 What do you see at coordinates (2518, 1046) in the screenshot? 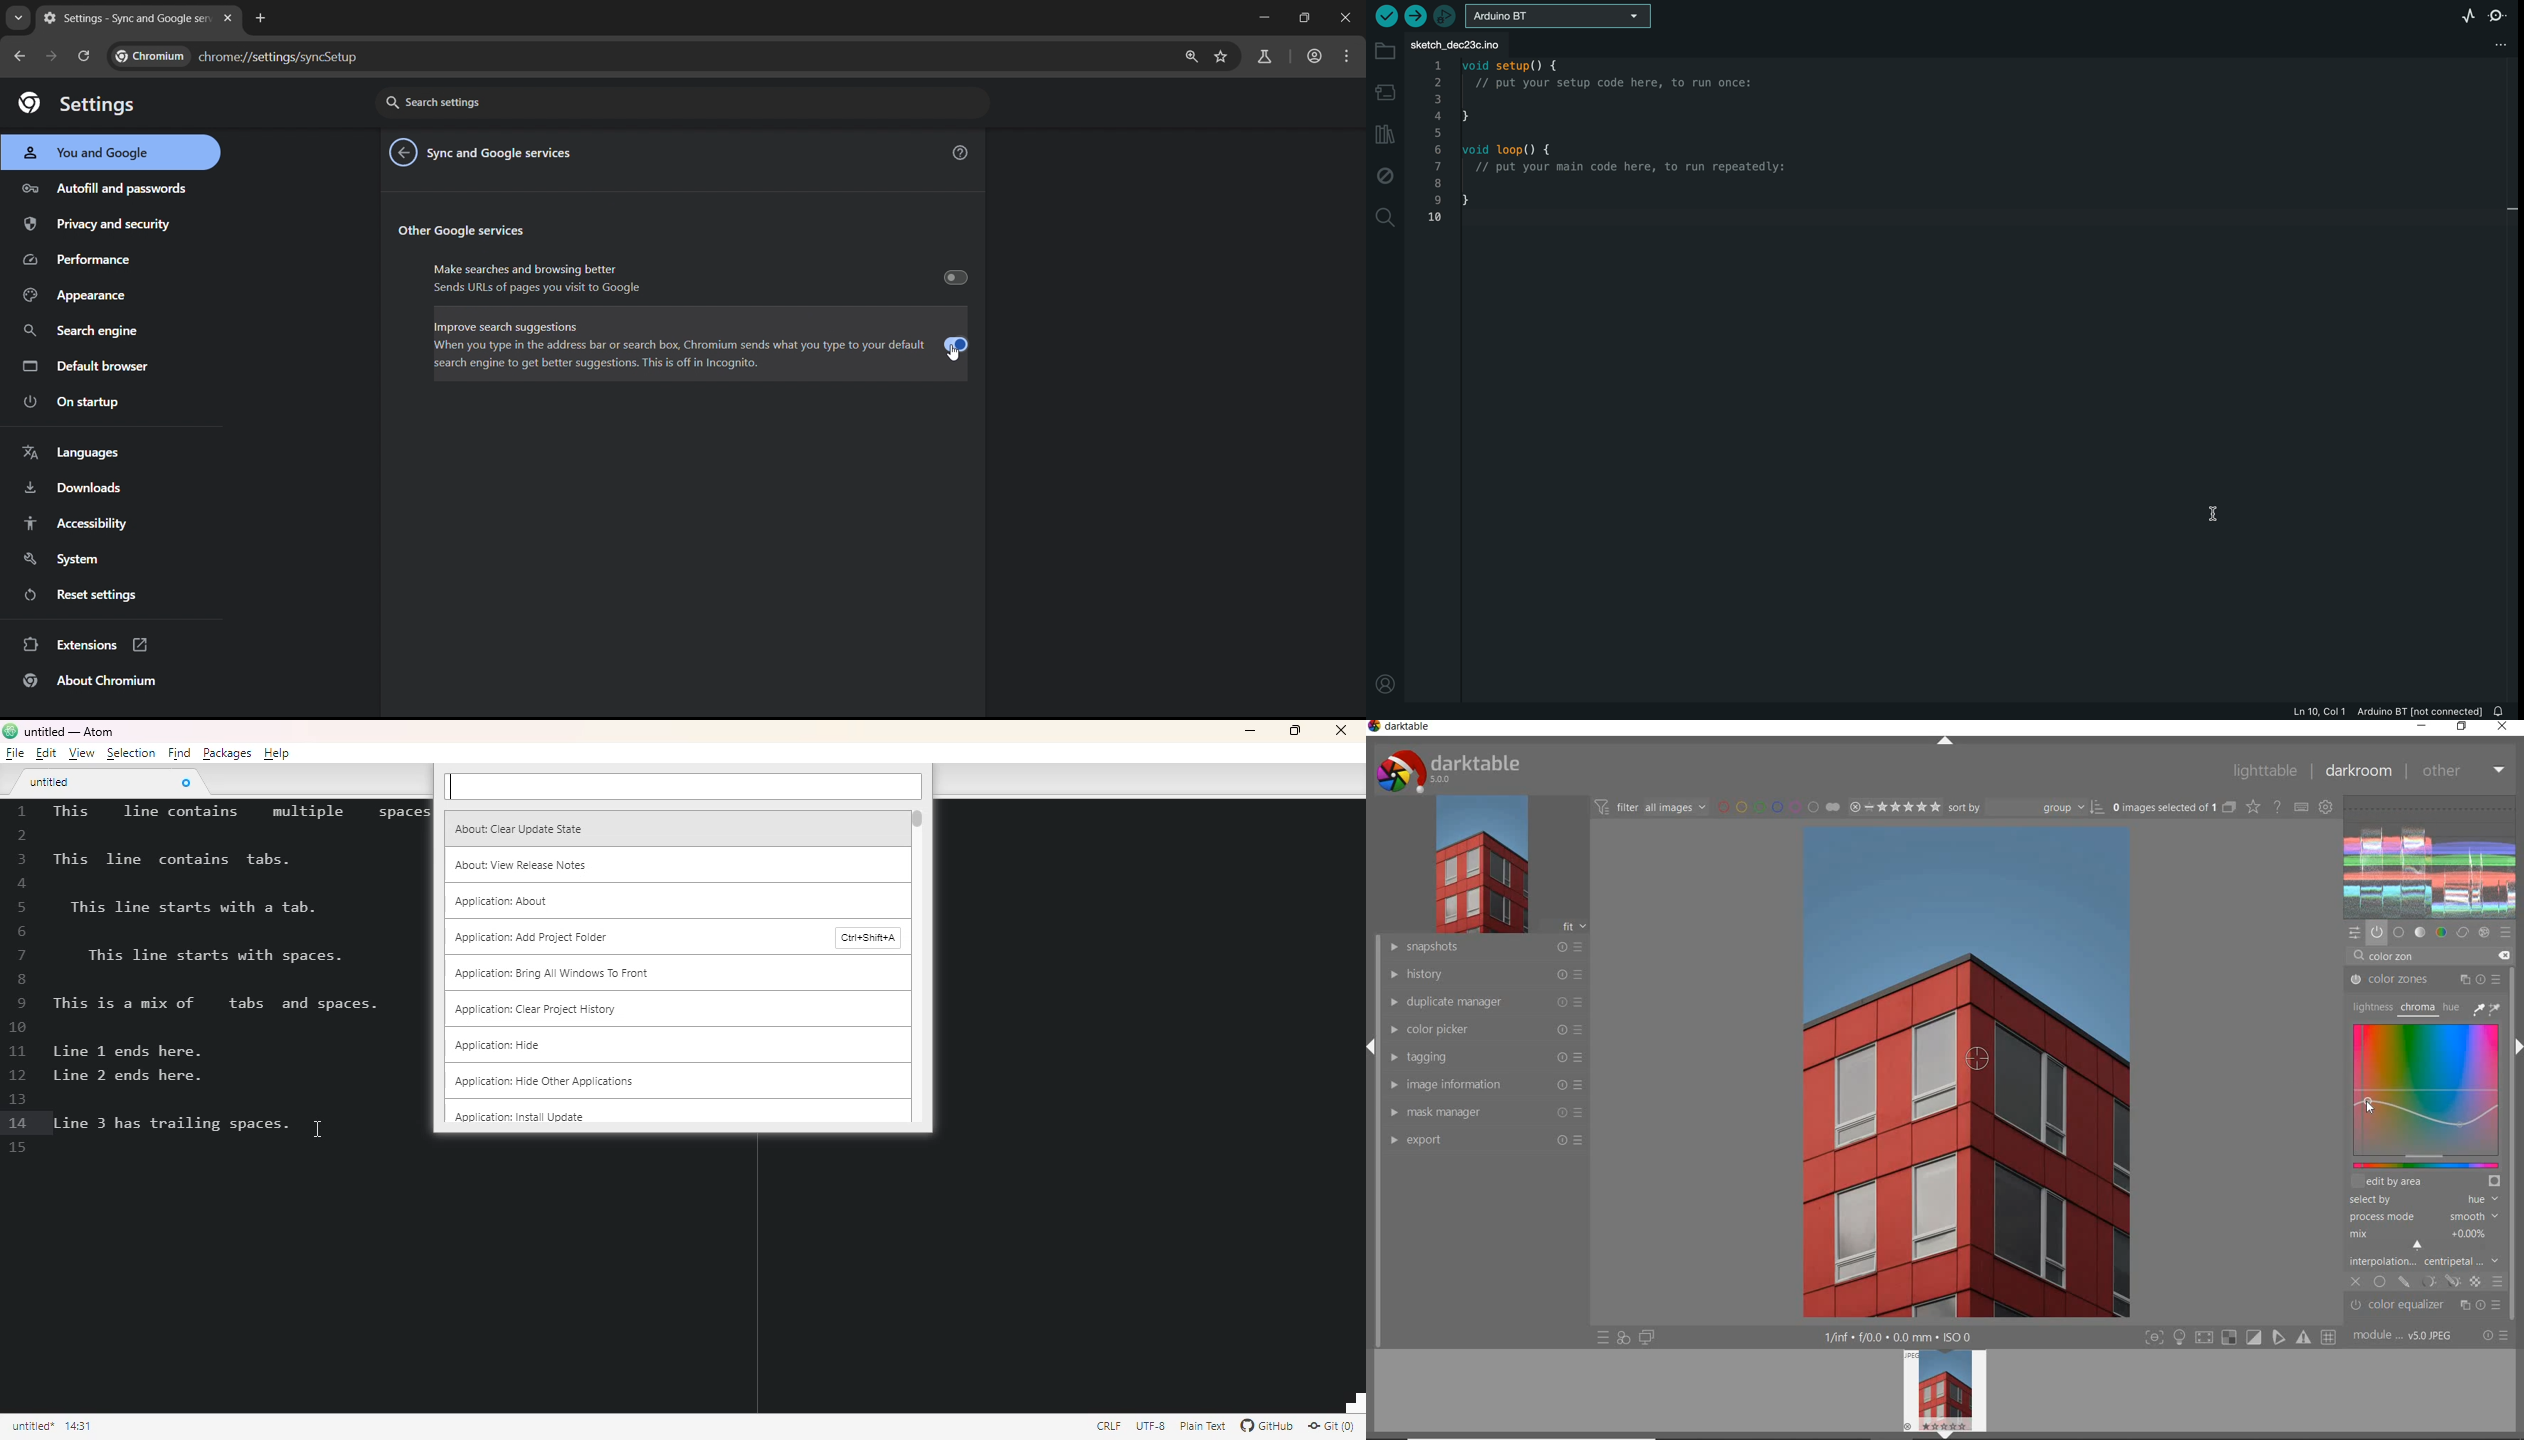
I see `expand/collapse` at bounding box center [2518, 1046].